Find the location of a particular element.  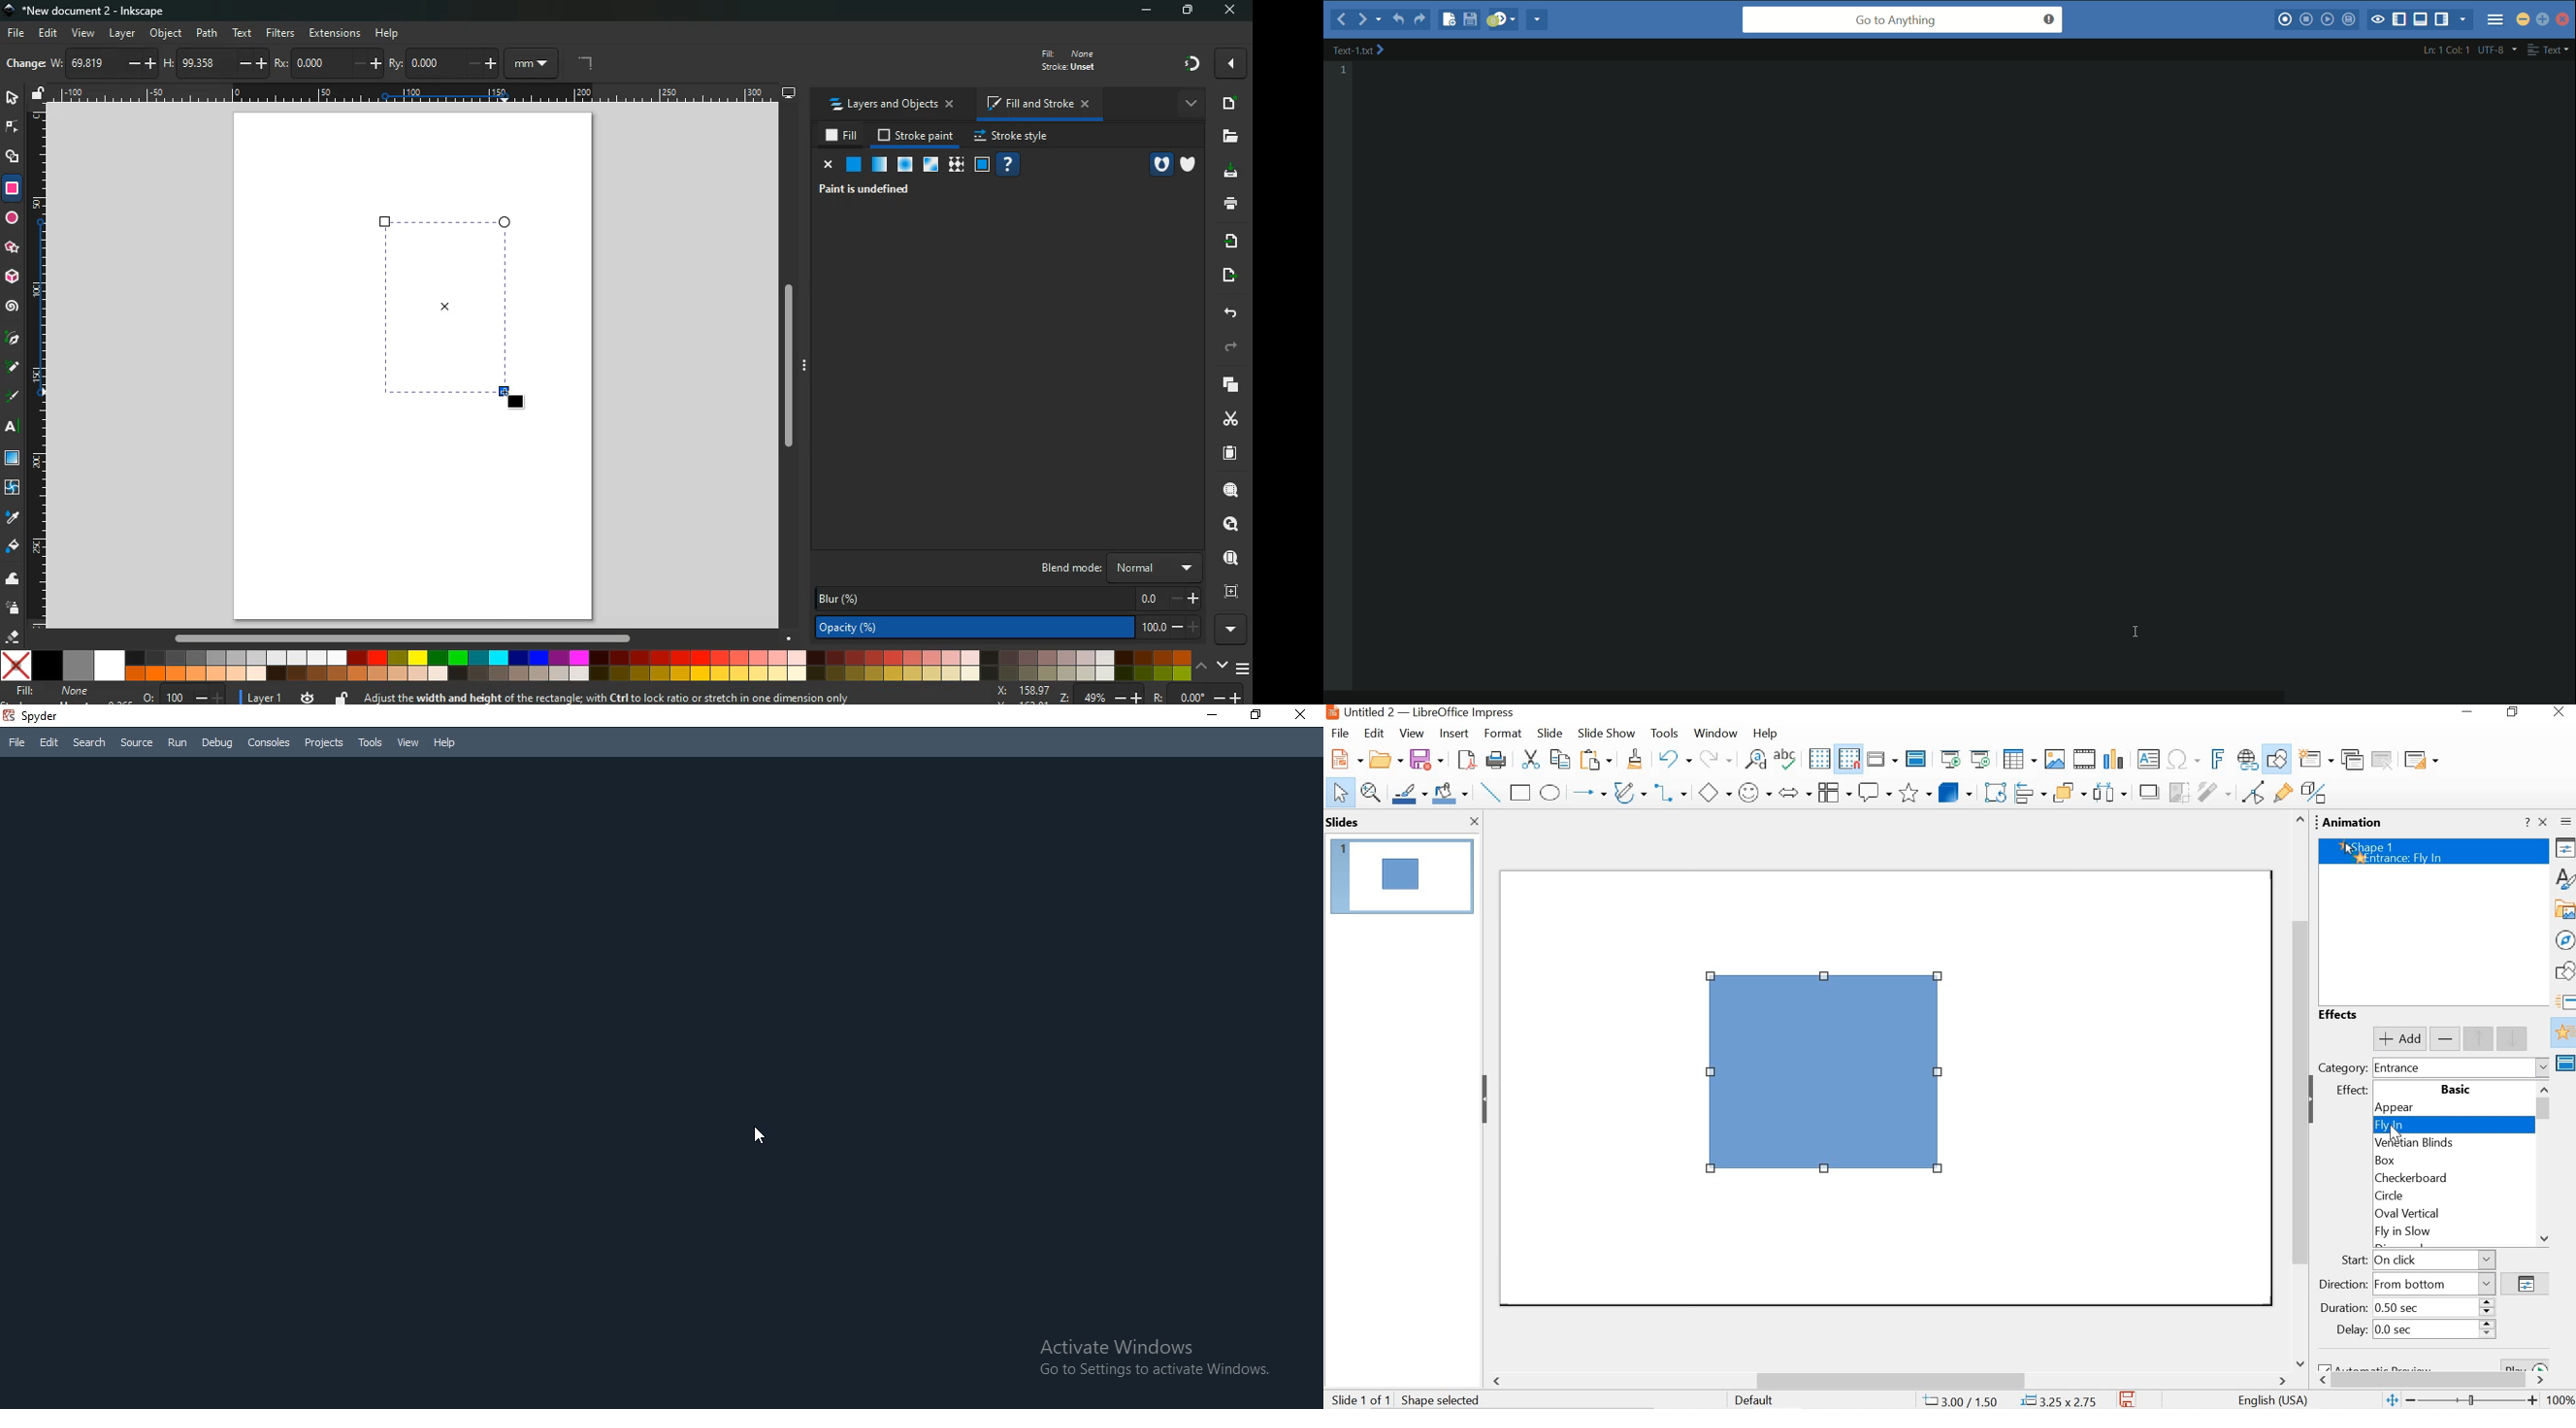

Run is located at coordinates (177, 743).